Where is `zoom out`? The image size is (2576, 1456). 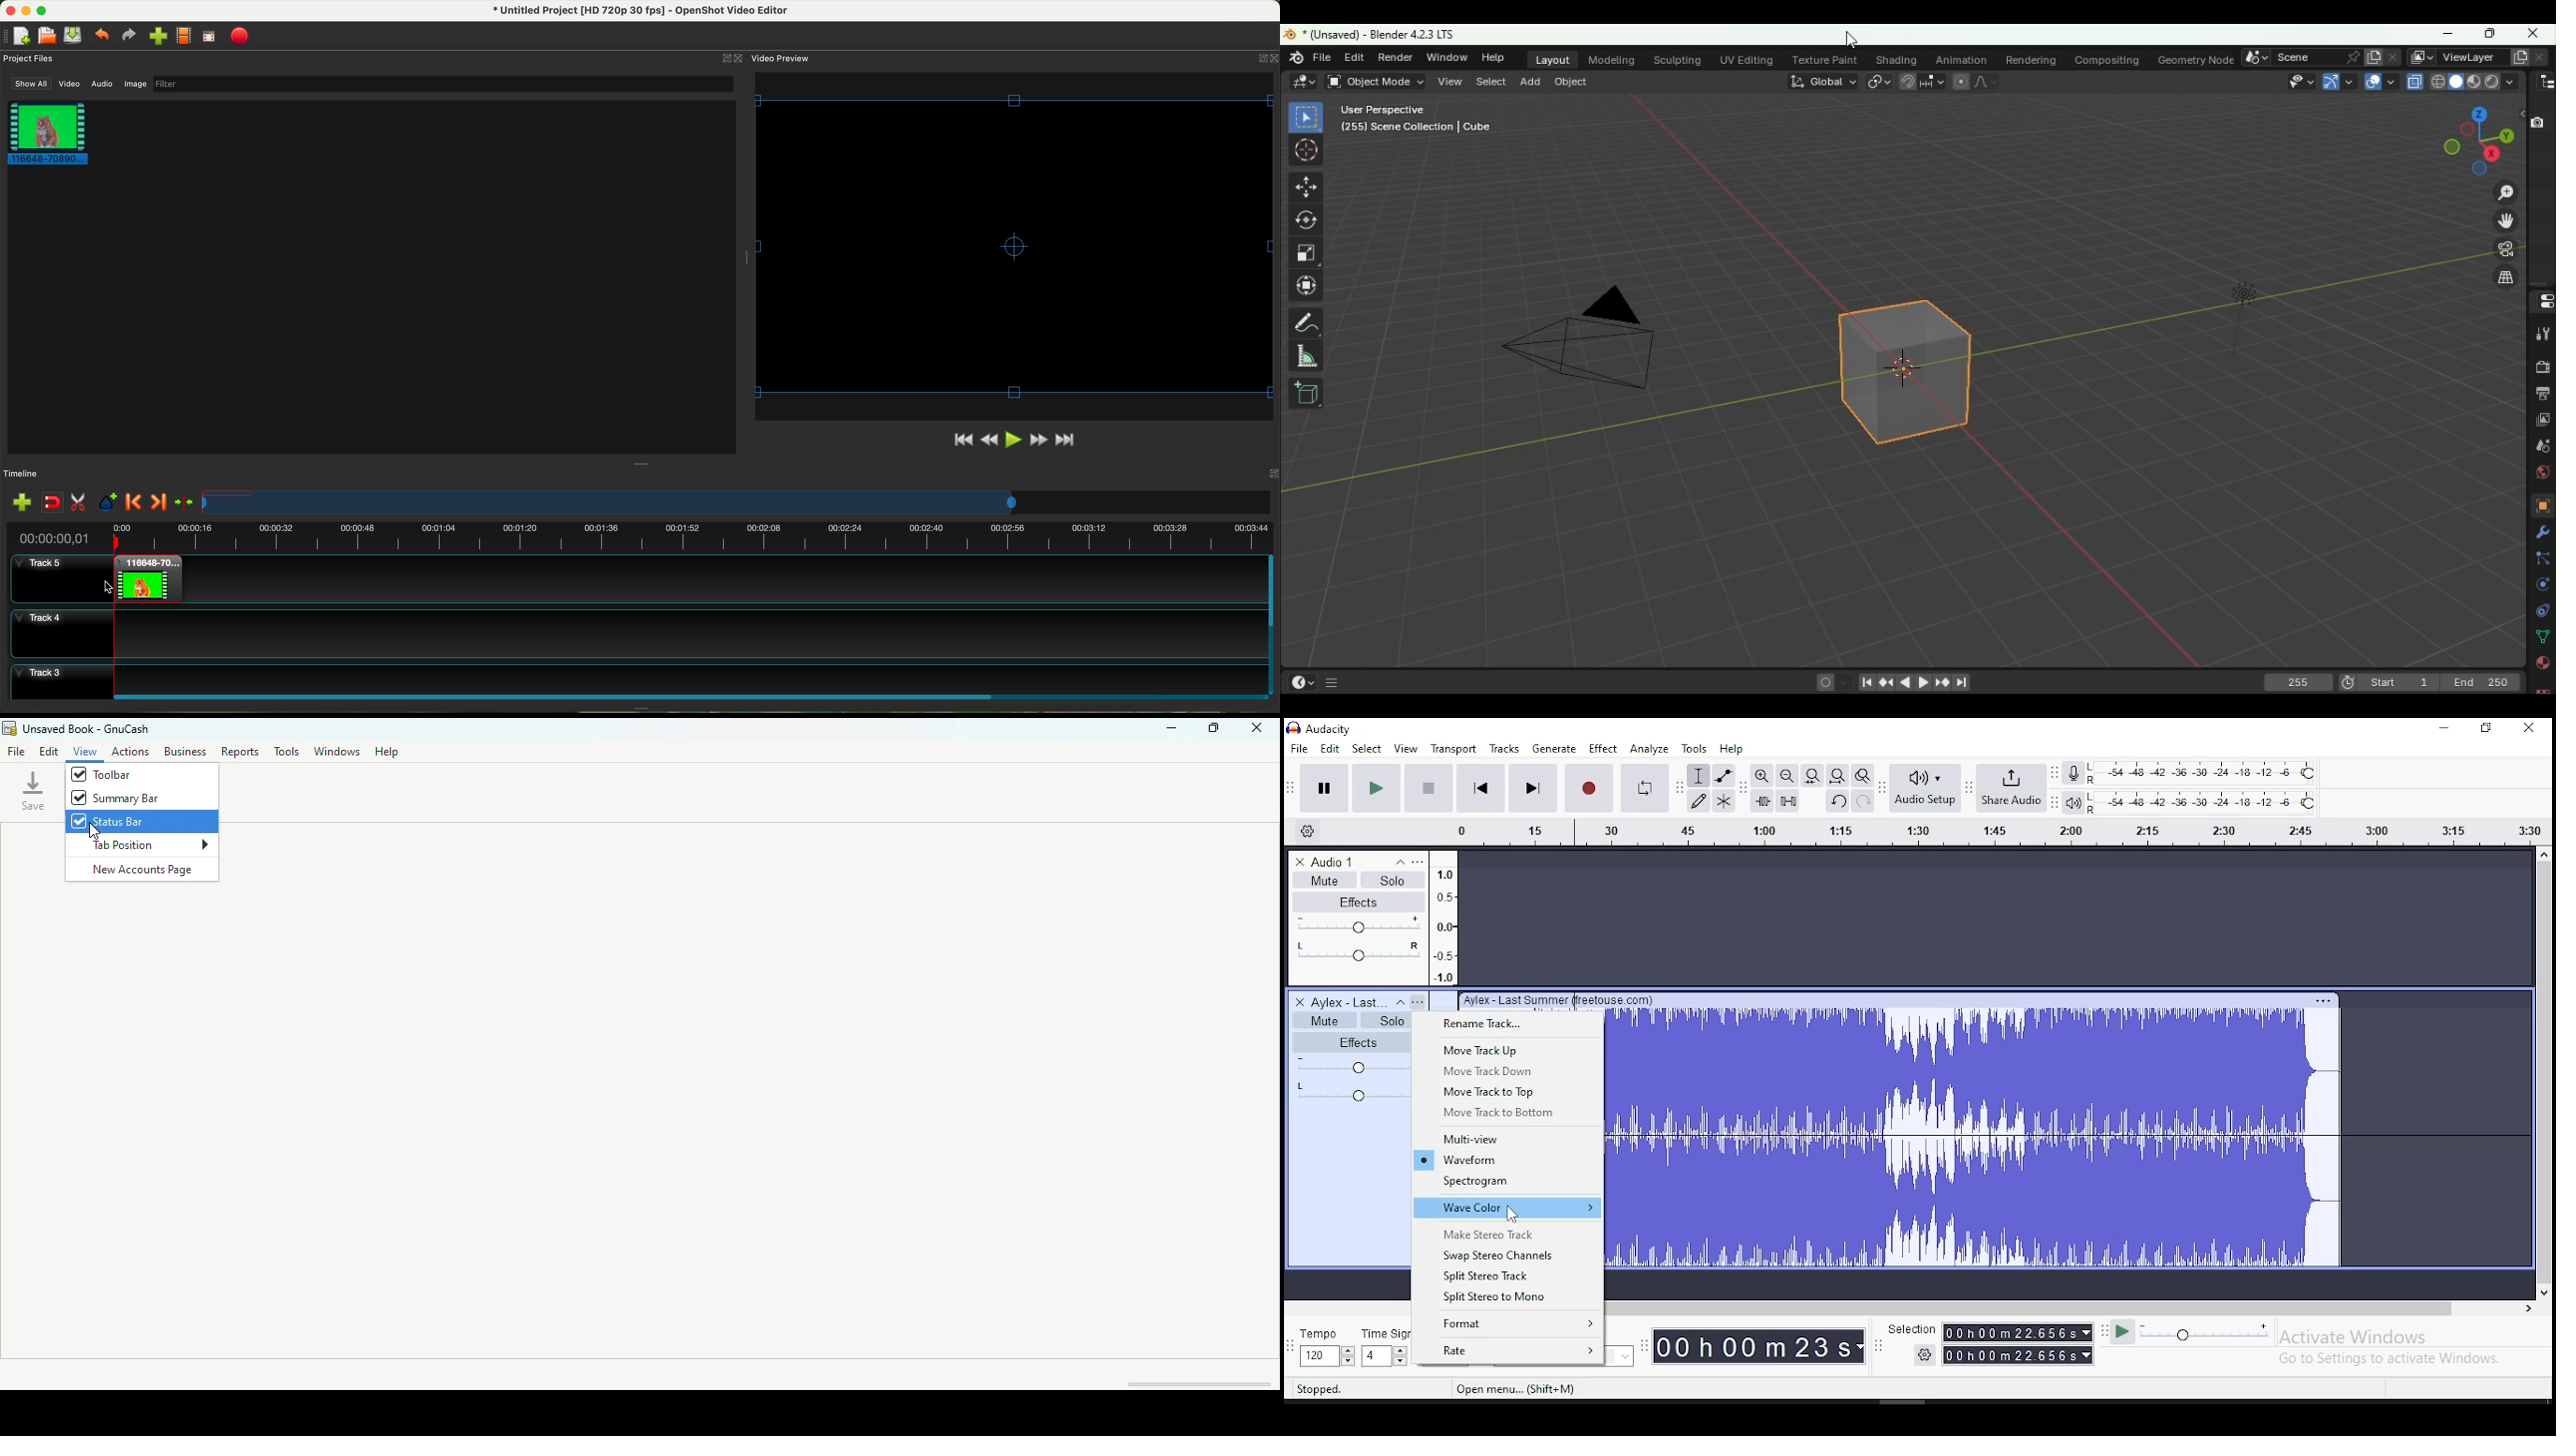 zoom out is located at coordinates (1787, 775).